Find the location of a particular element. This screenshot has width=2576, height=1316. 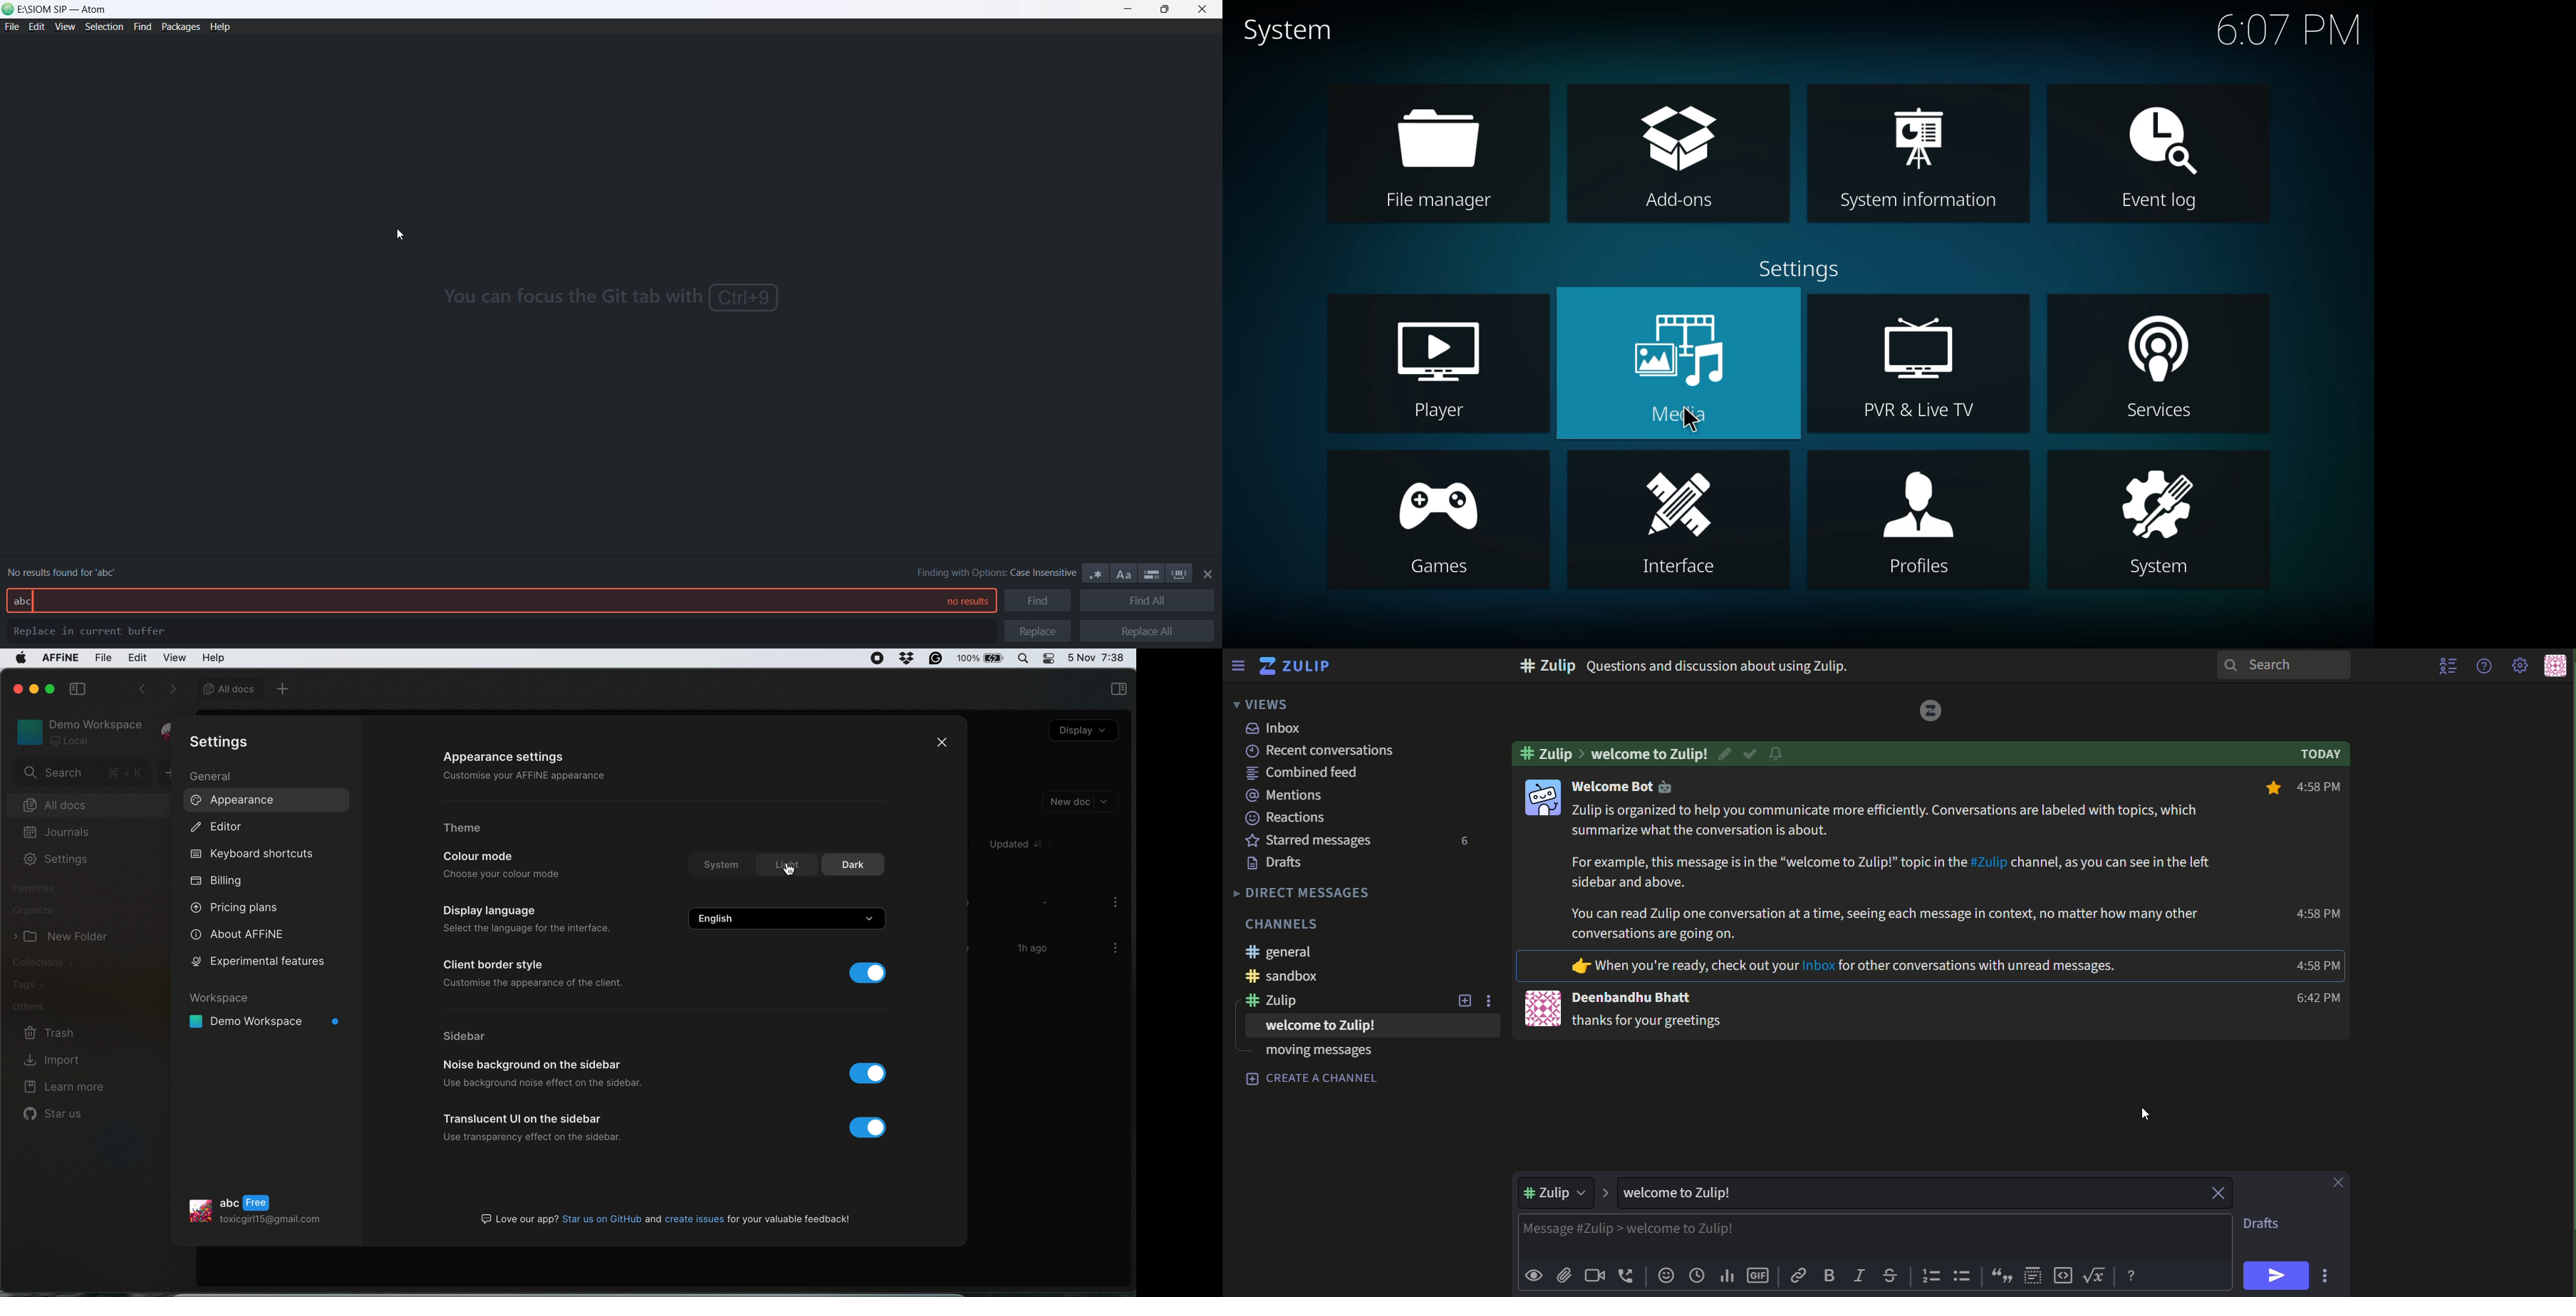

text is located at coordinates (2318, 915).